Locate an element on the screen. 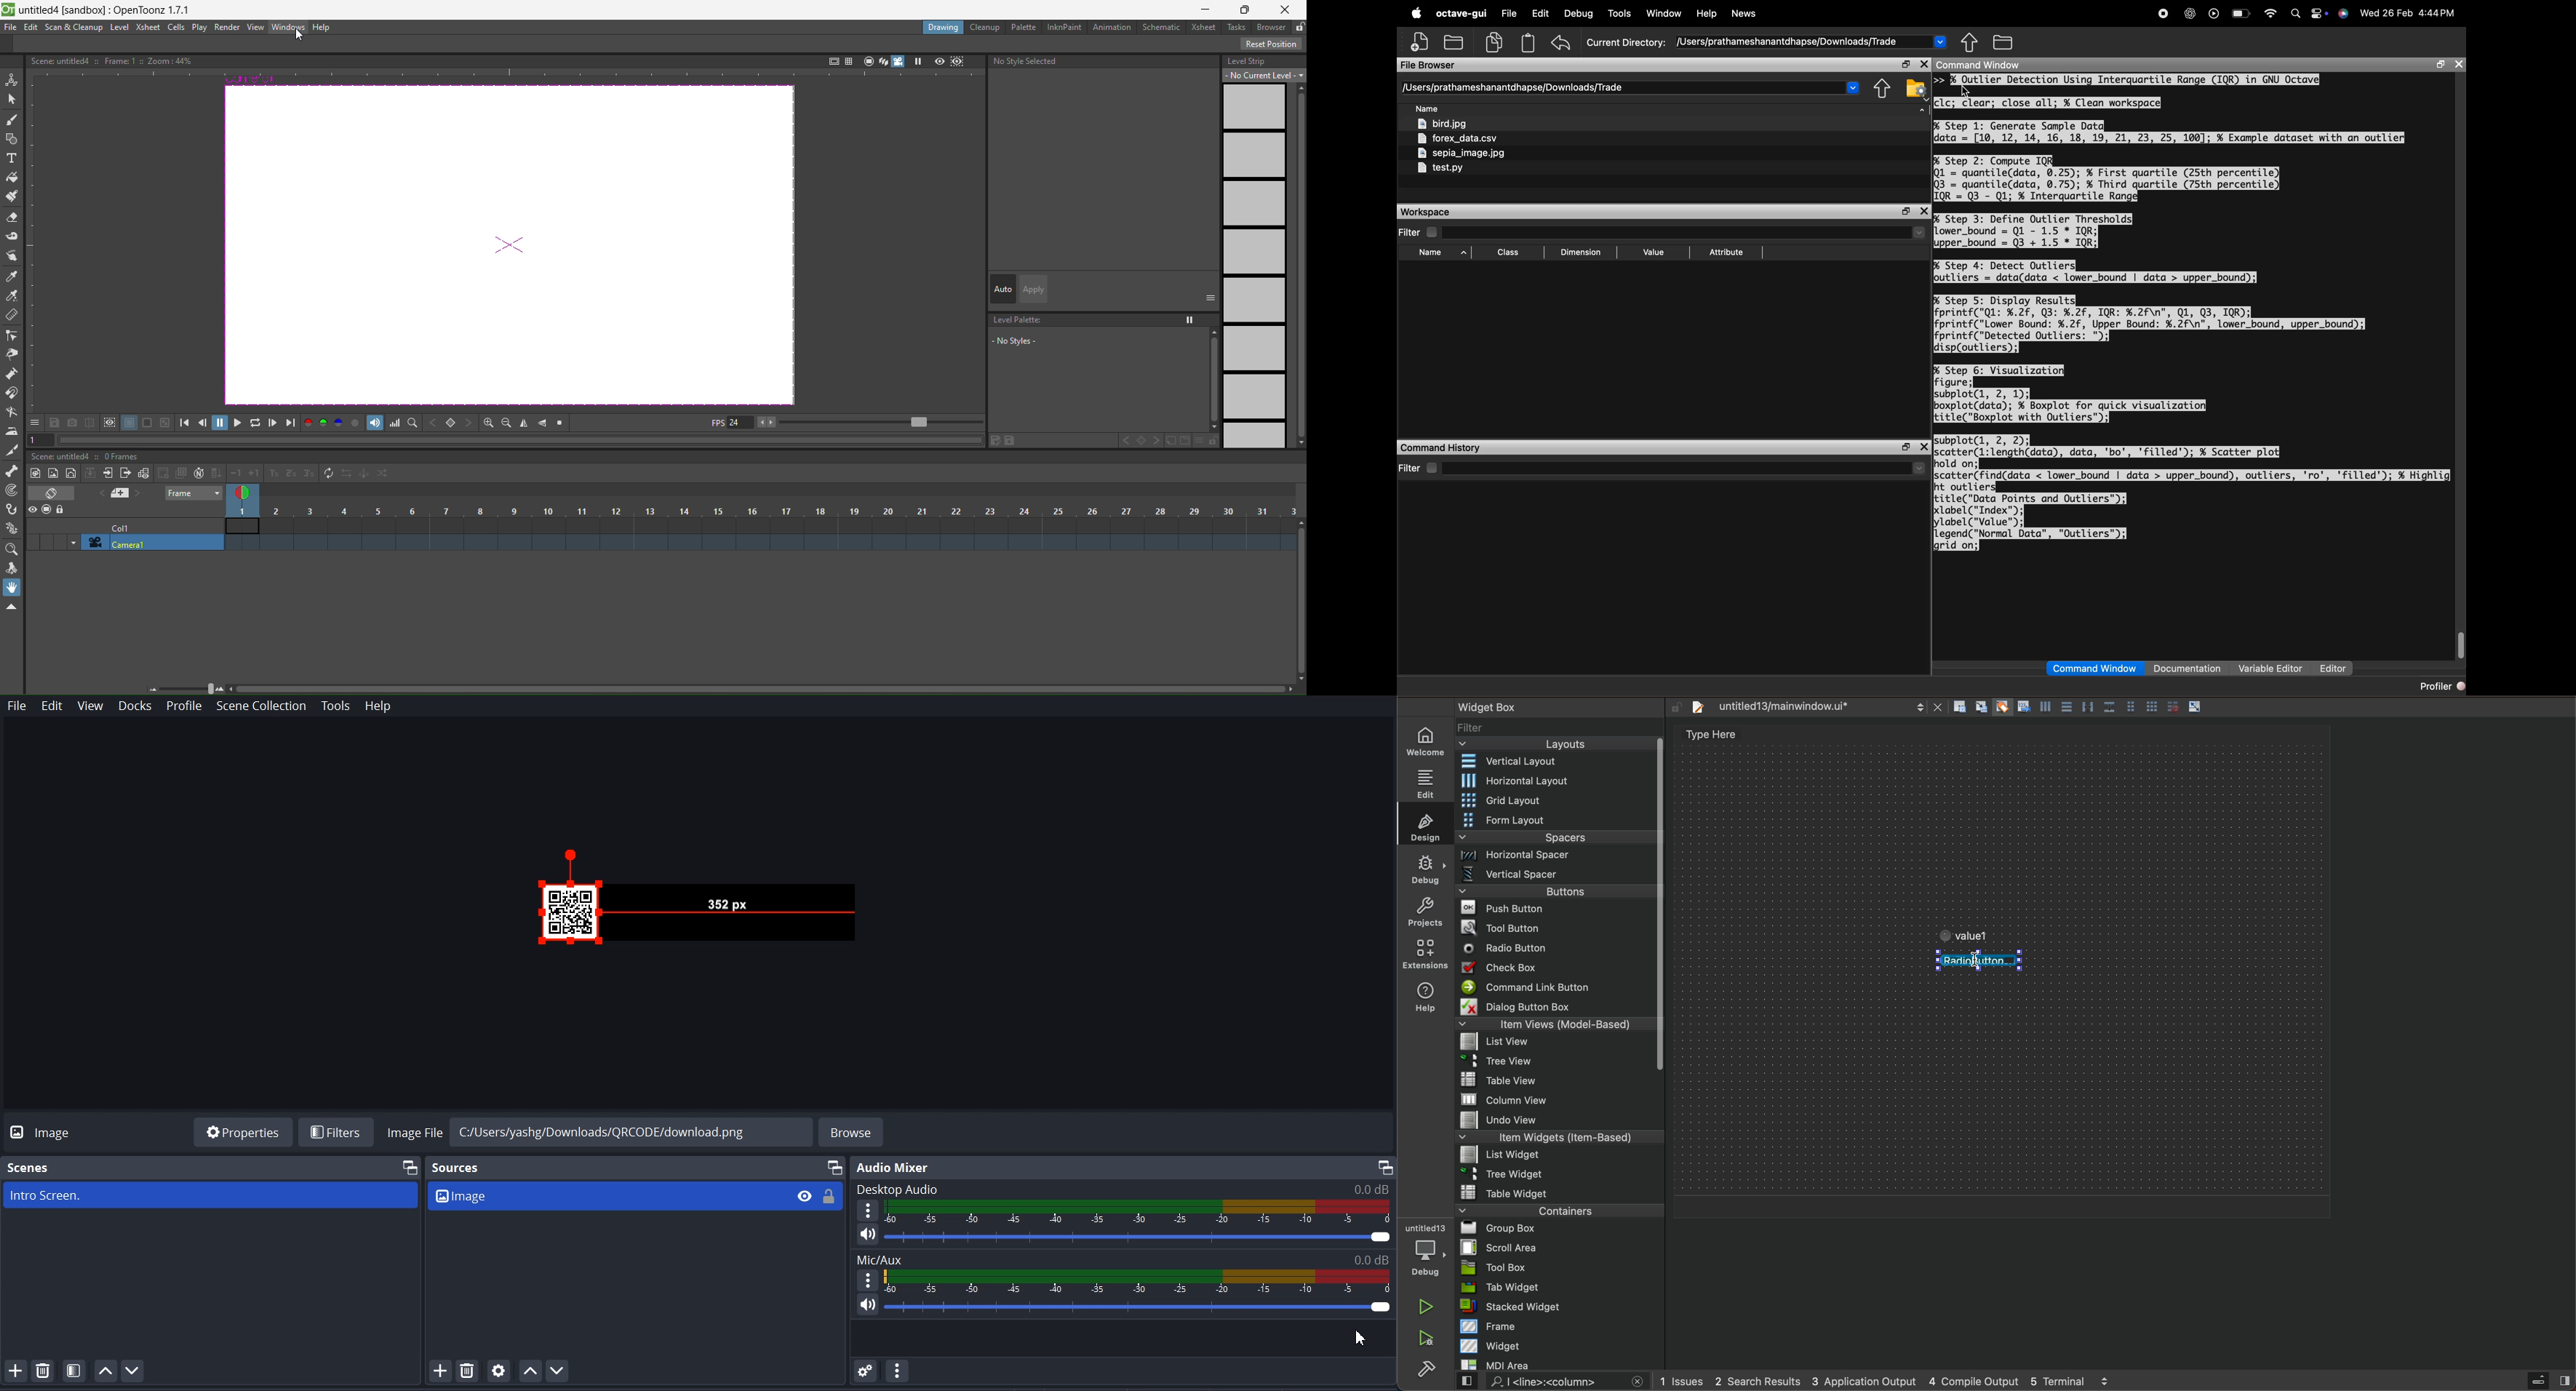 Image resolution: width=2576 pixels, height=1400 pixels. support is located at coordinates (2344, 14).